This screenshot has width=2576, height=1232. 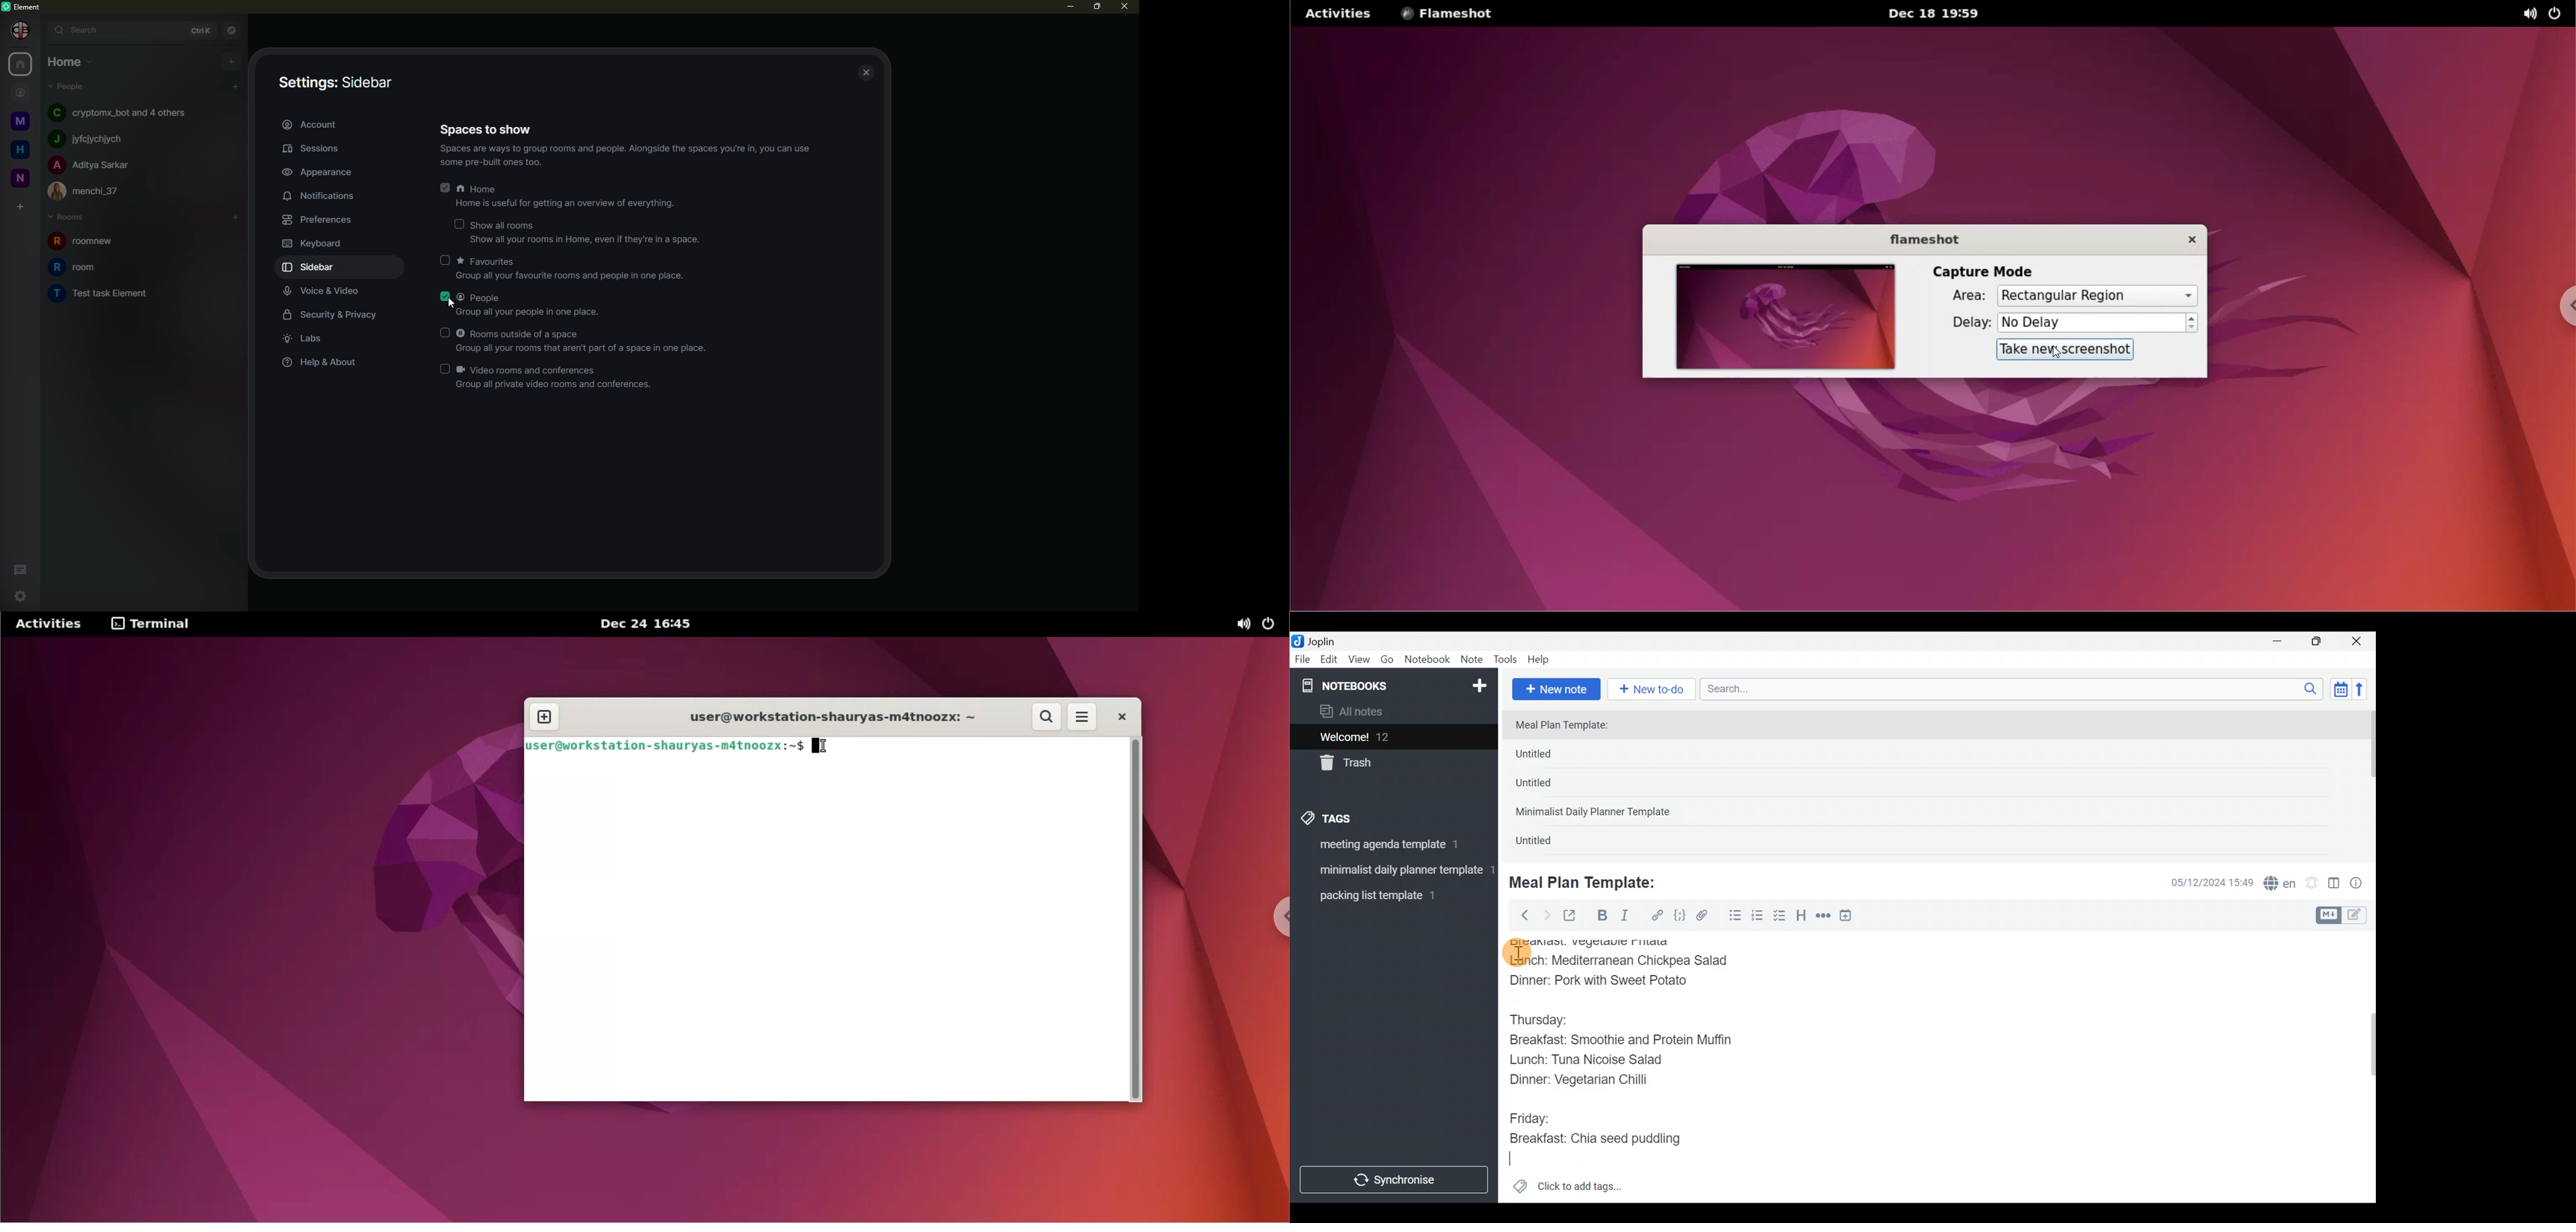 I want to click on Set alarm, so click(x=2313, y=884).